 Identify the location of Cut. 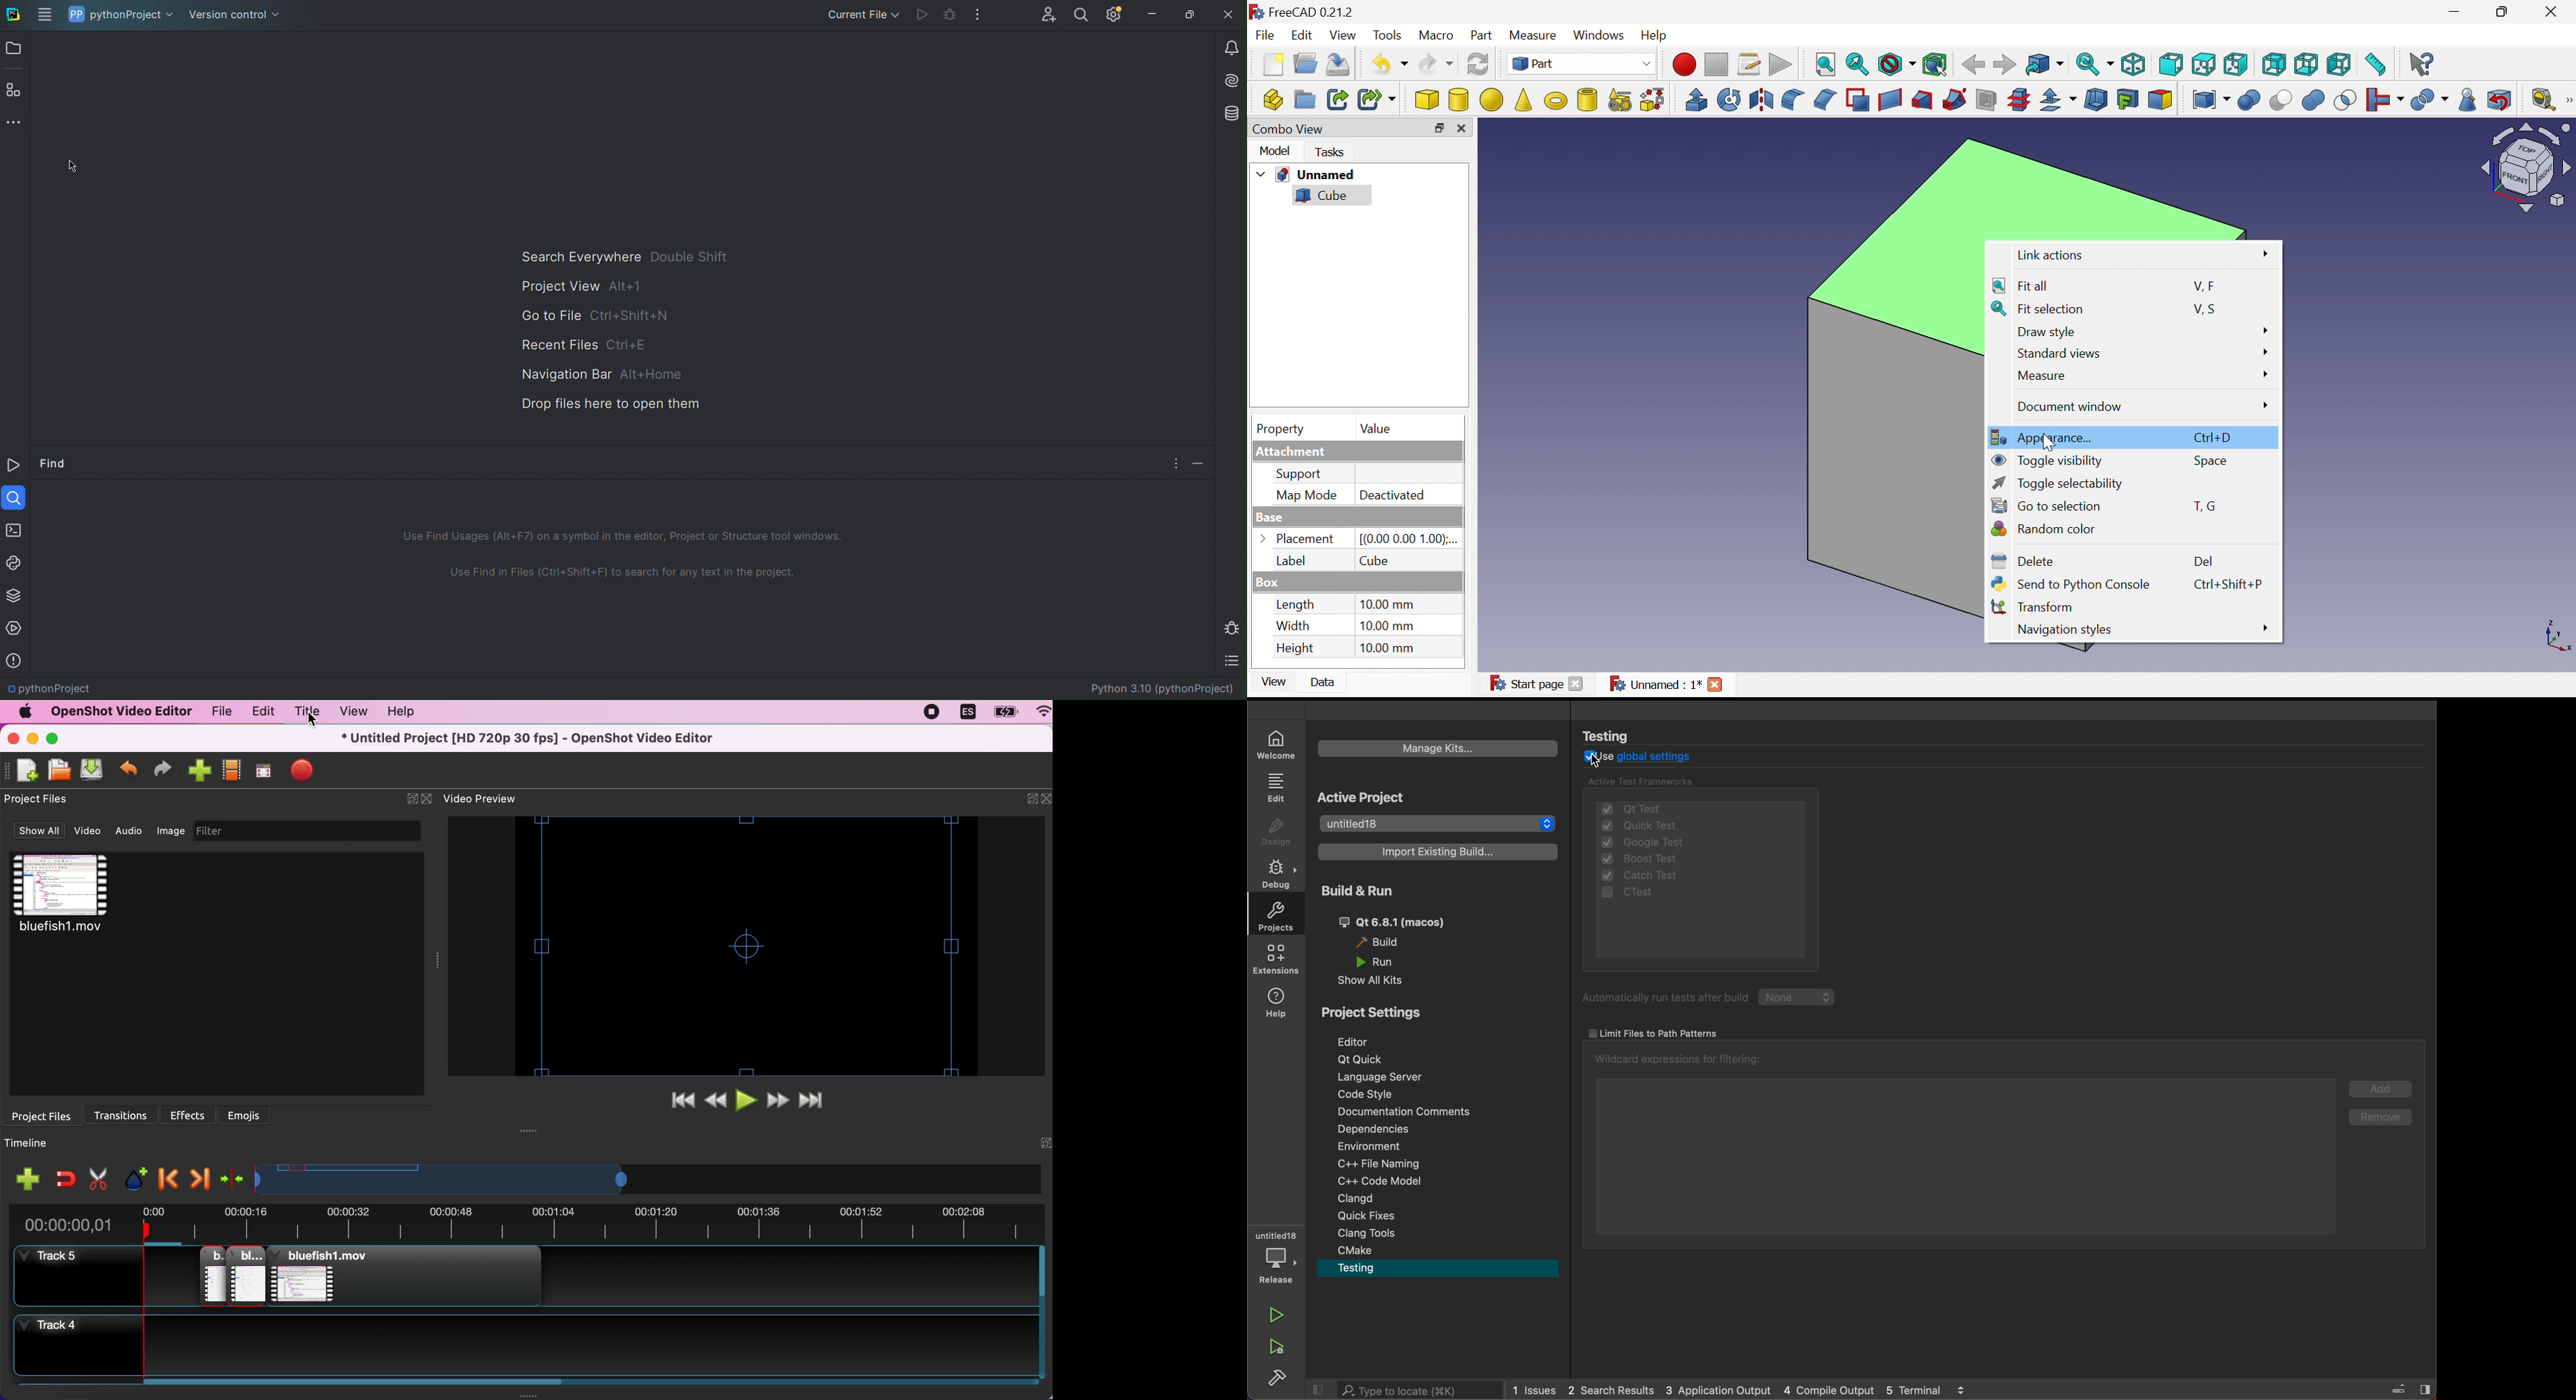
(2283, 101).